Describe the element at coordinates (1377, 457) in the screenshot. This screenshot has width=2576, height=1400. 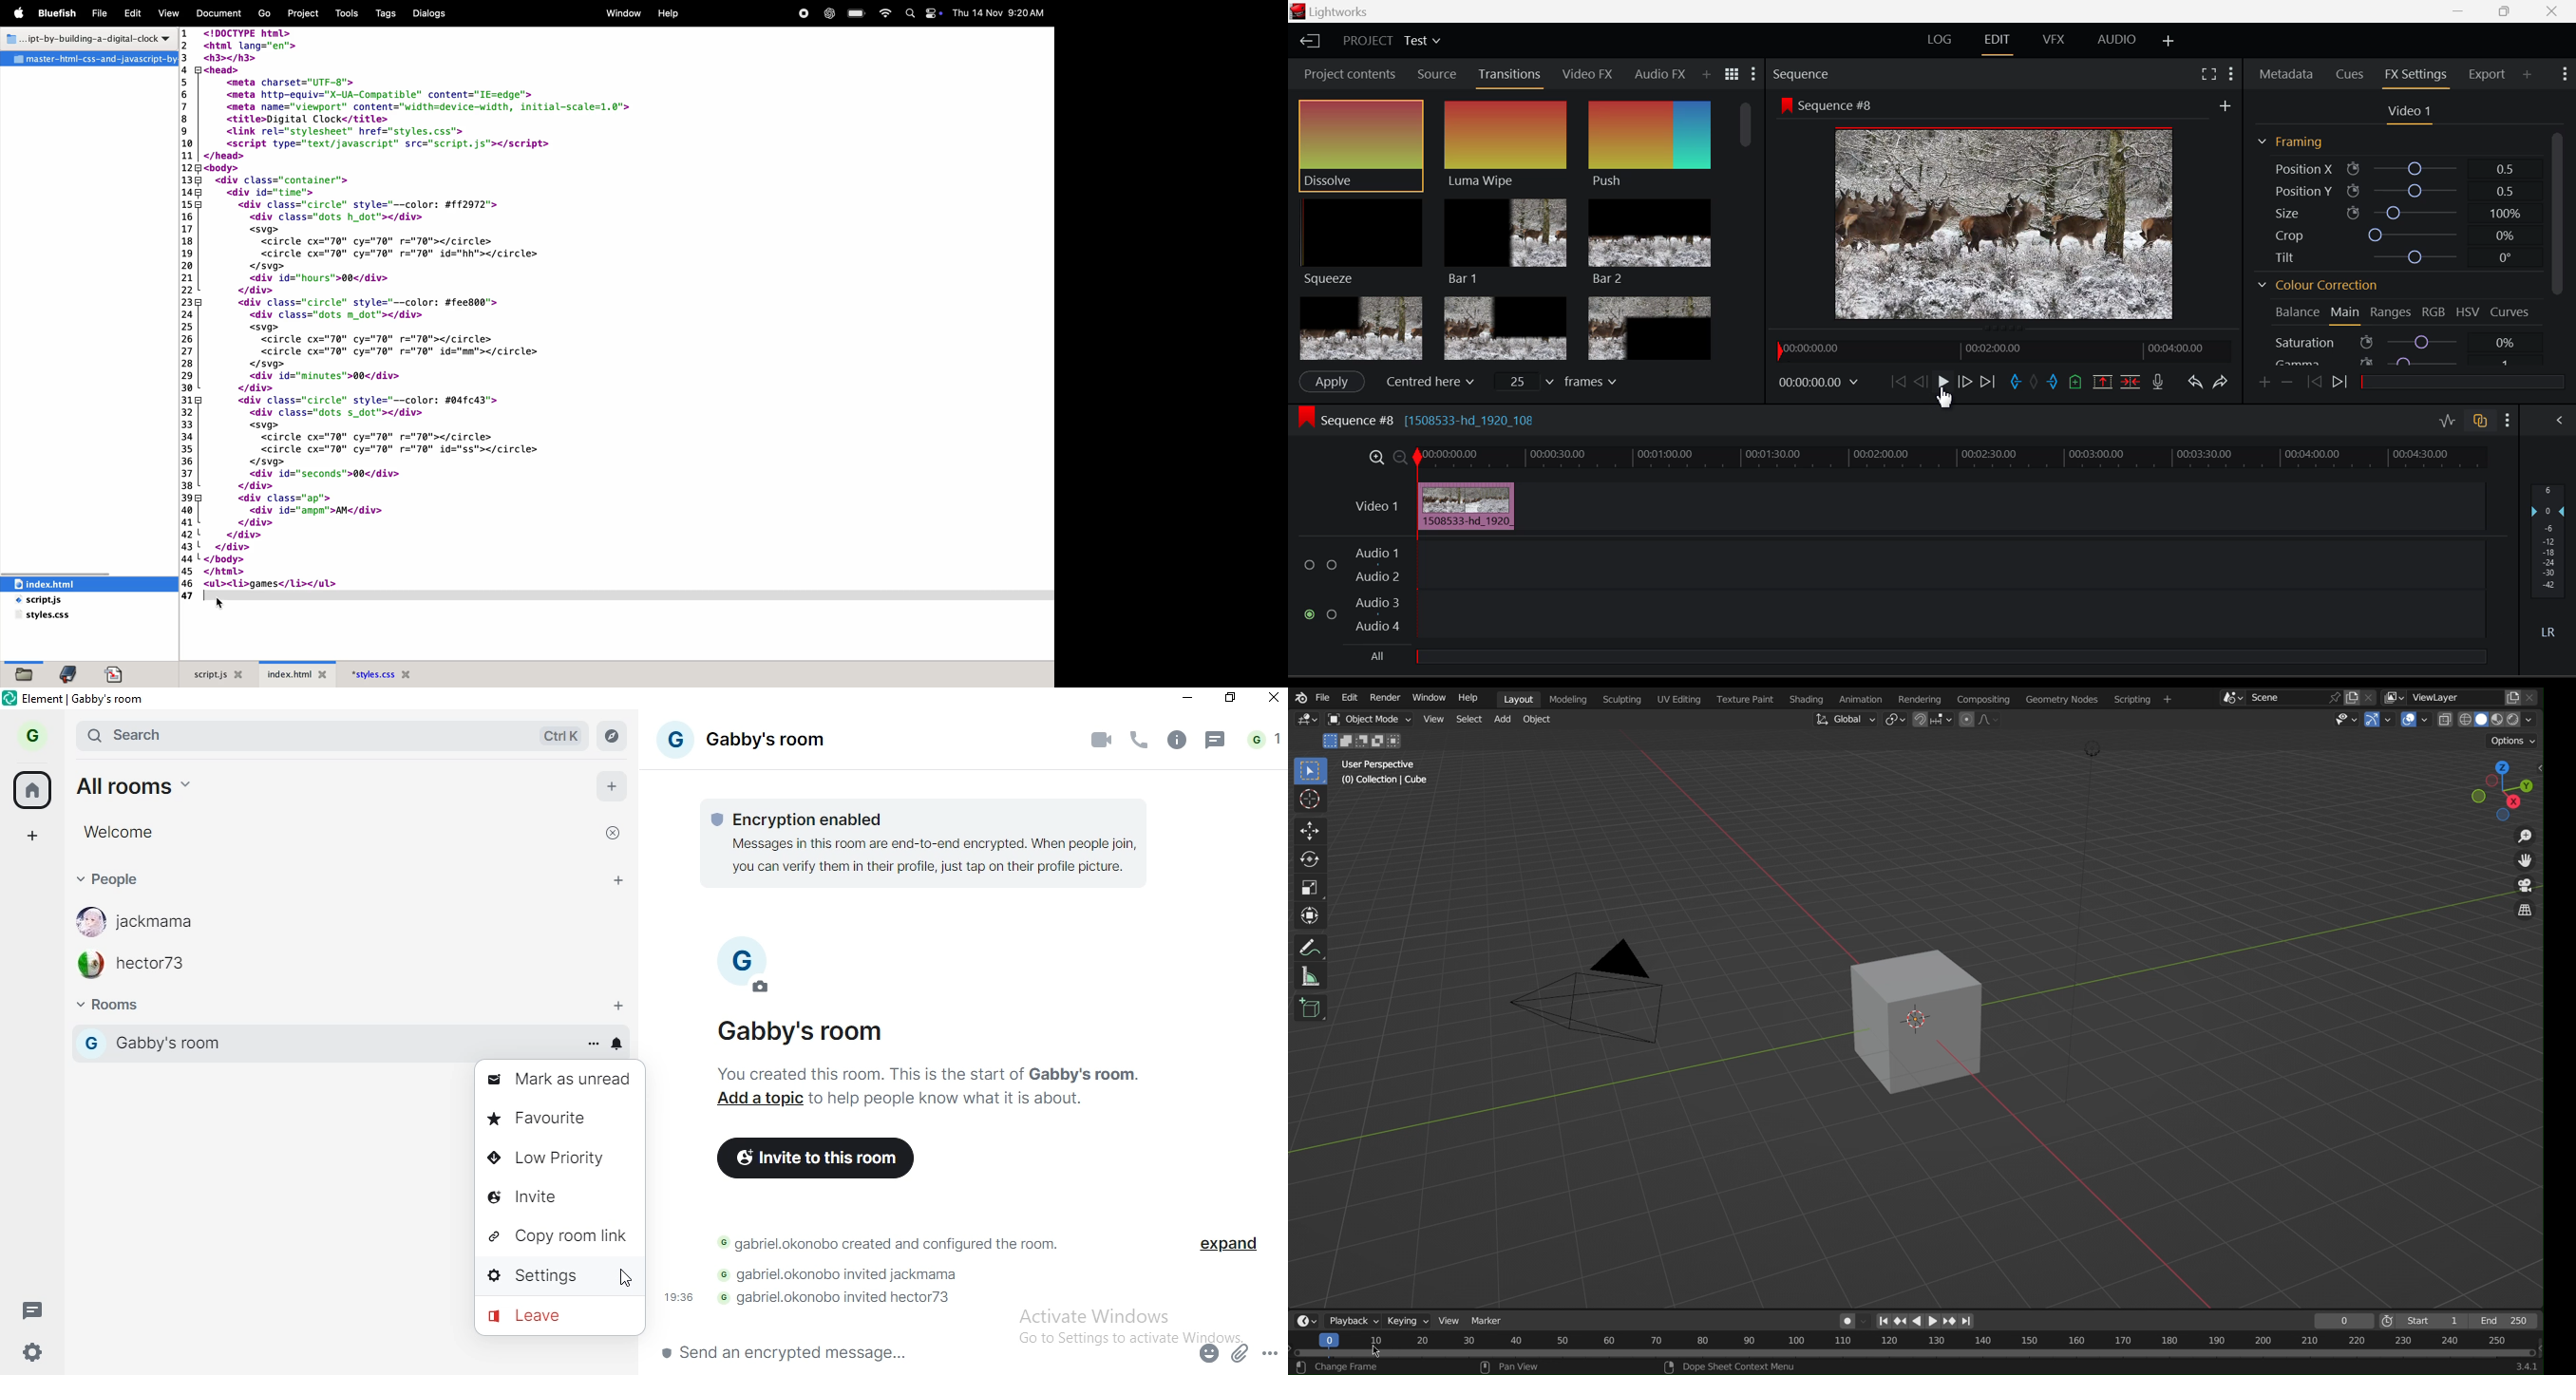
I see `Timeline Zoom In` at that location.